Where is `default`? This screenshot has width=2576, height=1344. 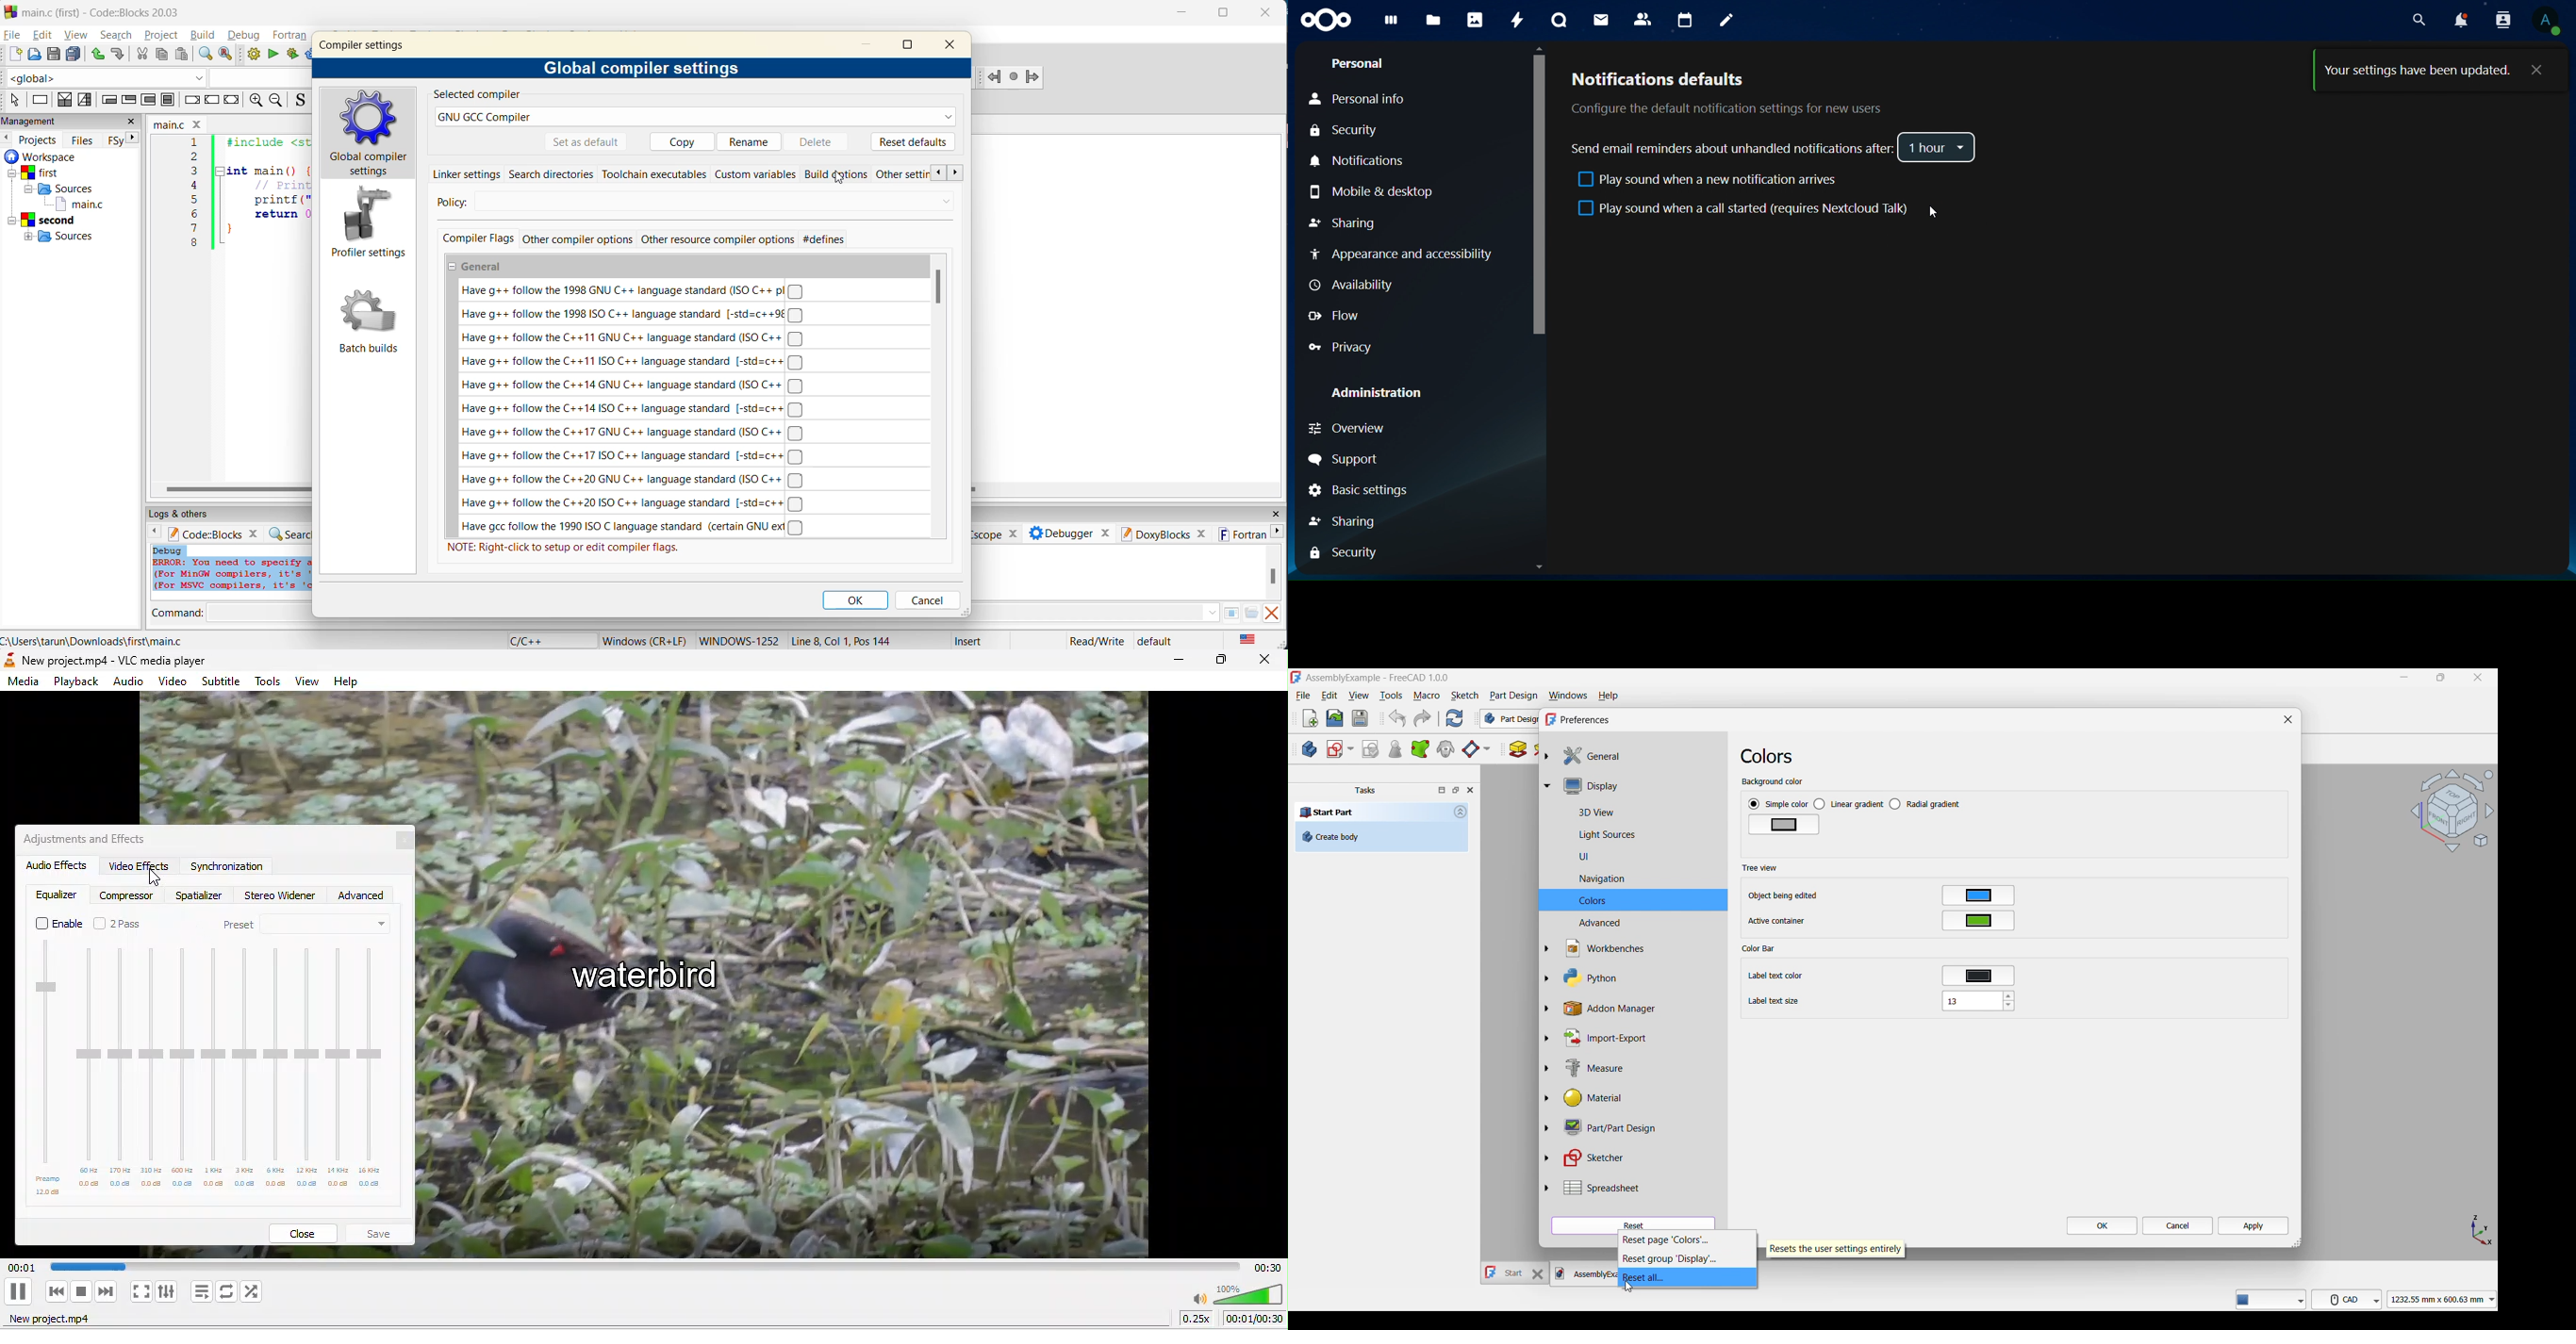
default is located at coordinates (1156, 641).